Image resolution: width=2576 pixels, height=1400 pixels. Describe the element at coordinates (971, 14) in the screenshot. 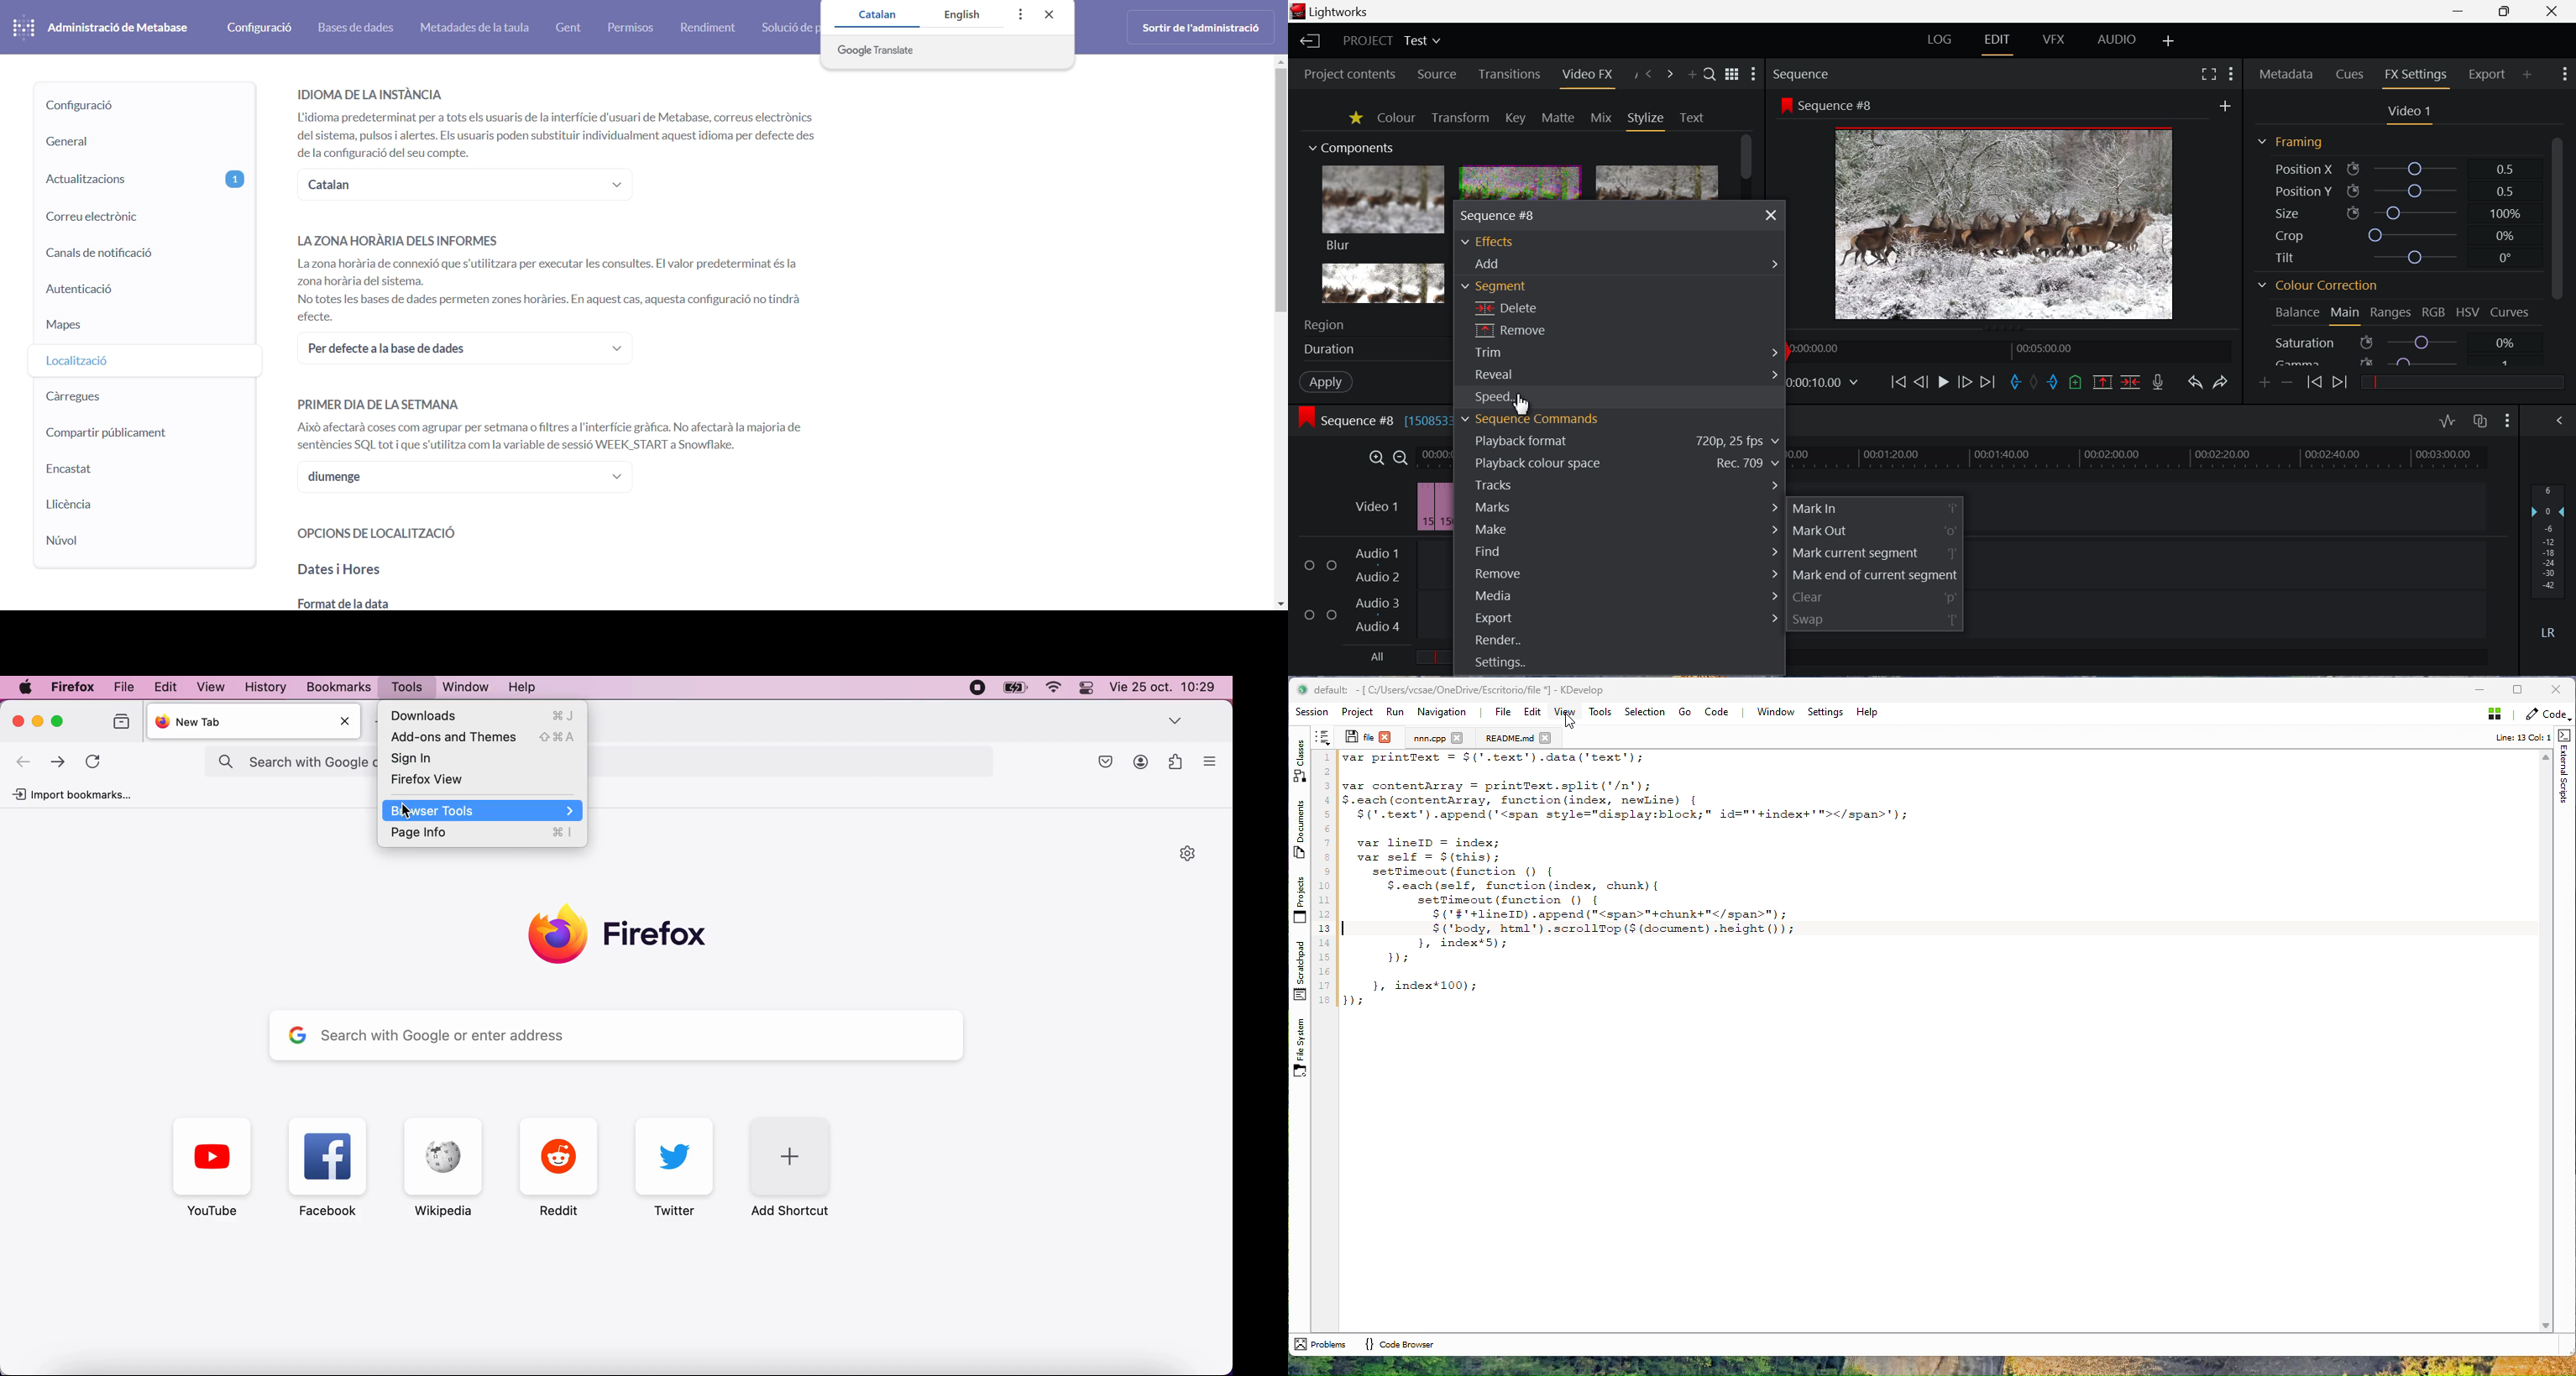

I see `english` at that location.